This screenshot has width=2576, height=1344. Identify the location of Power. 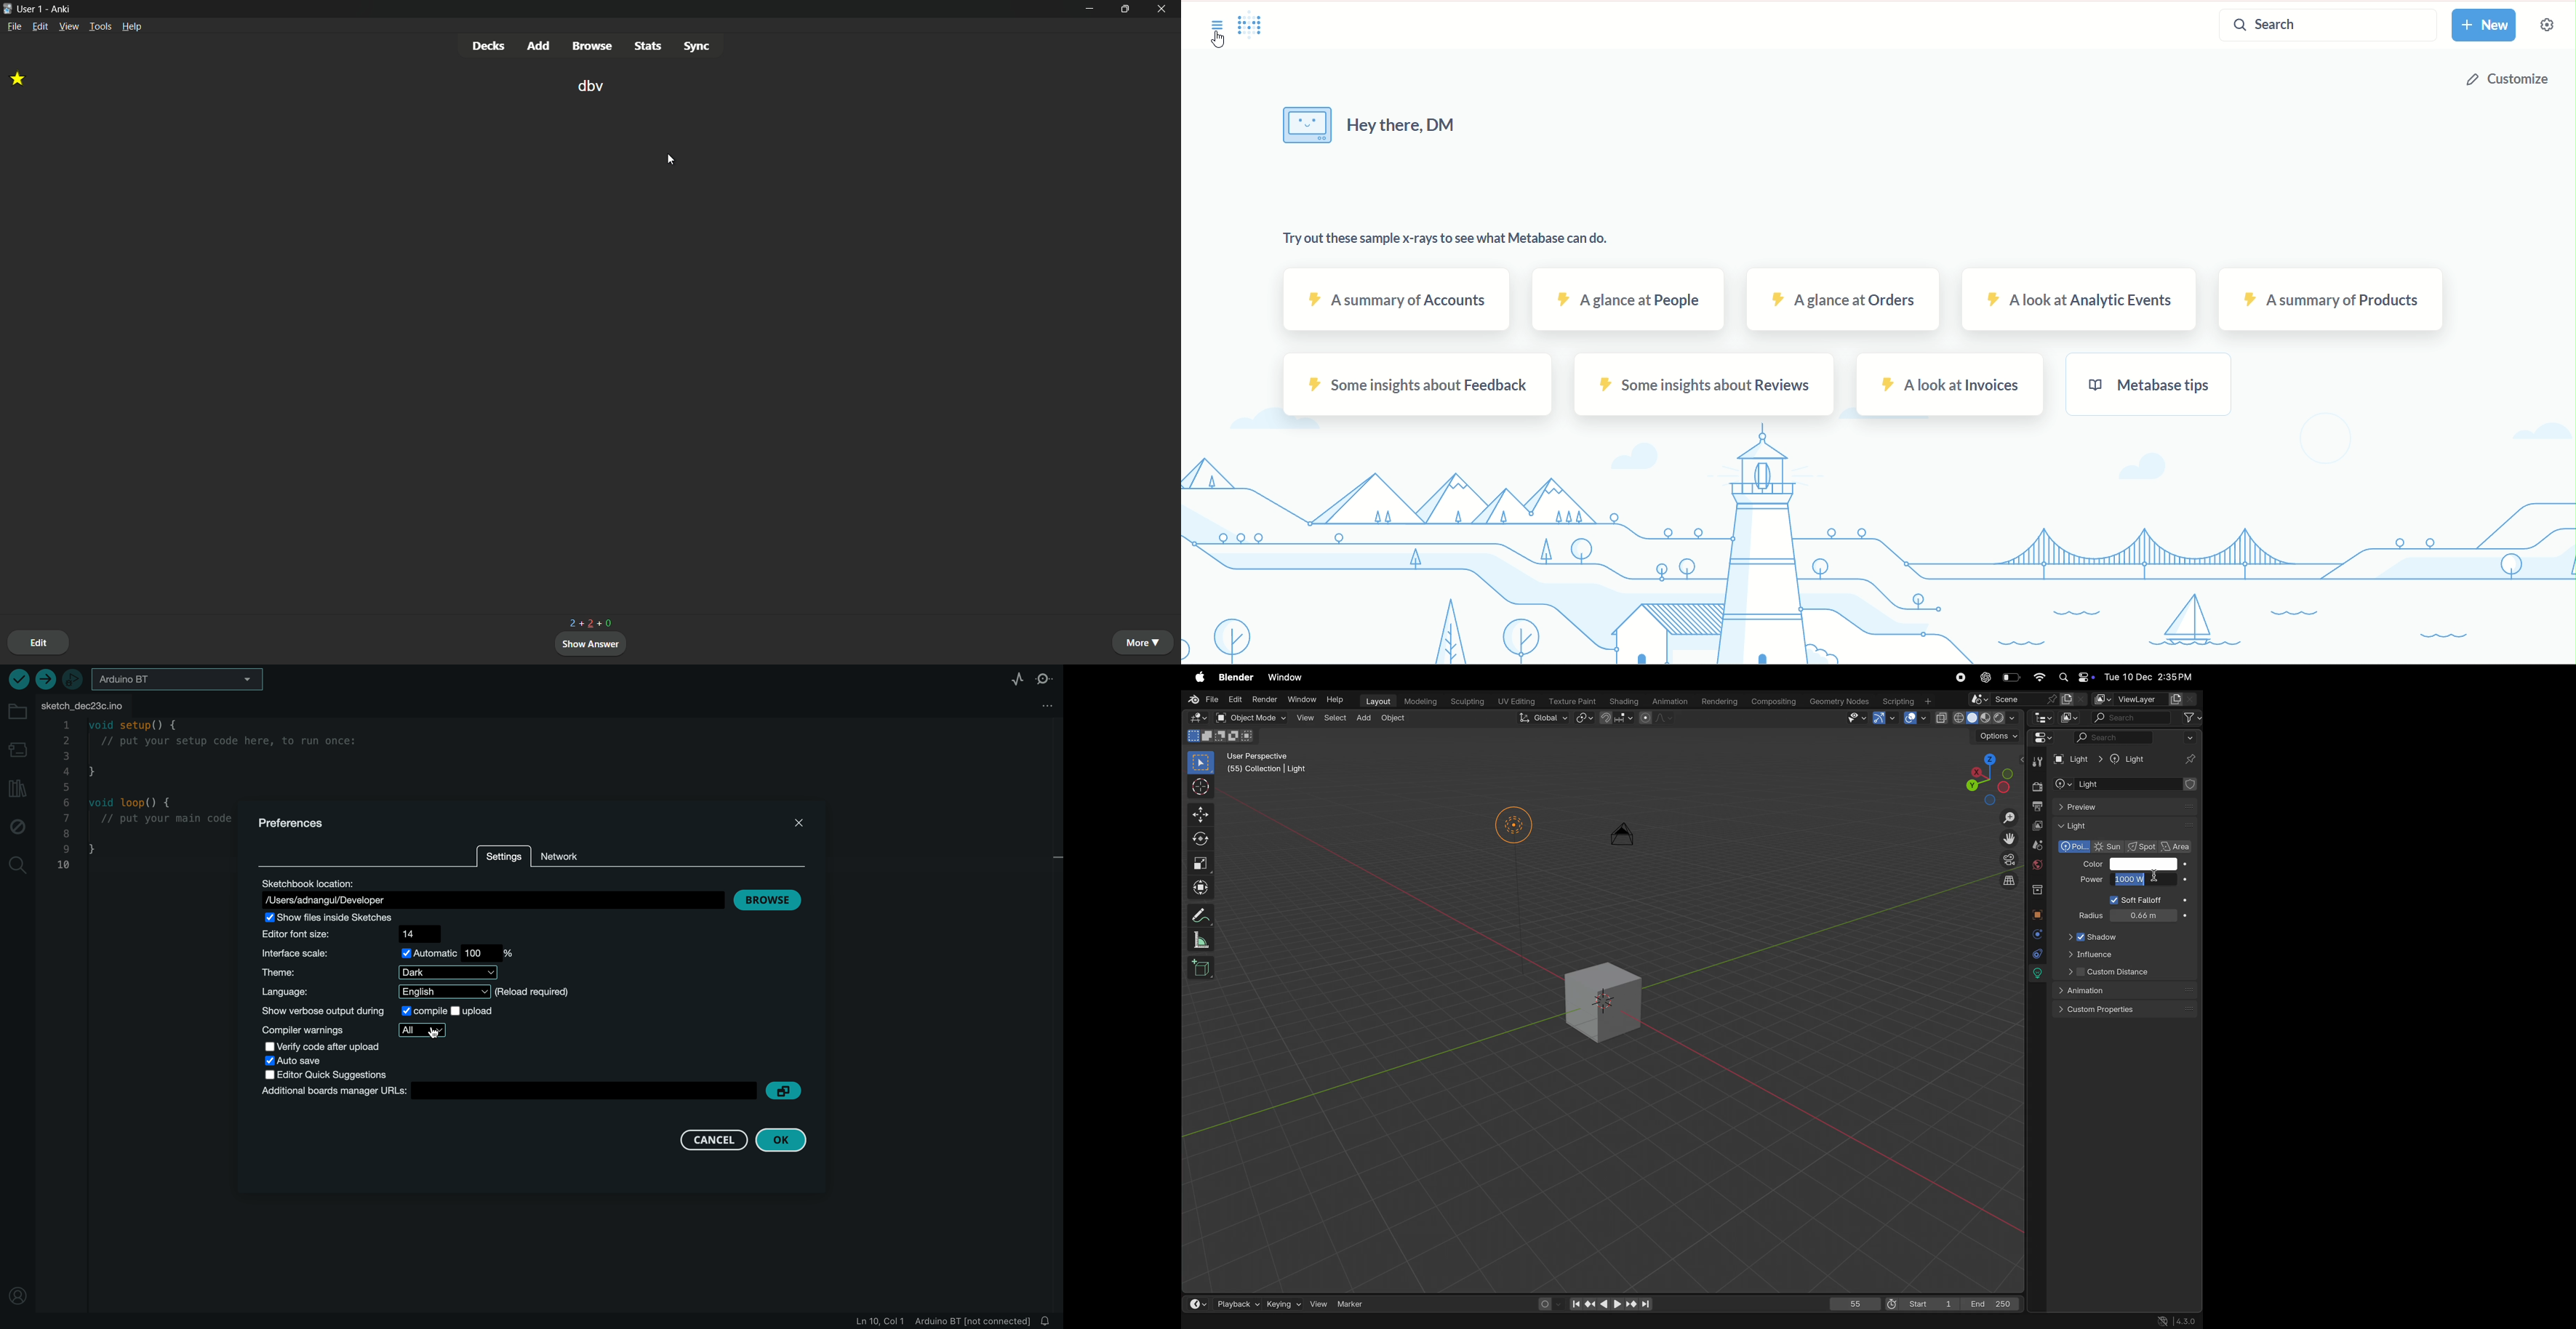
(2092, 880).